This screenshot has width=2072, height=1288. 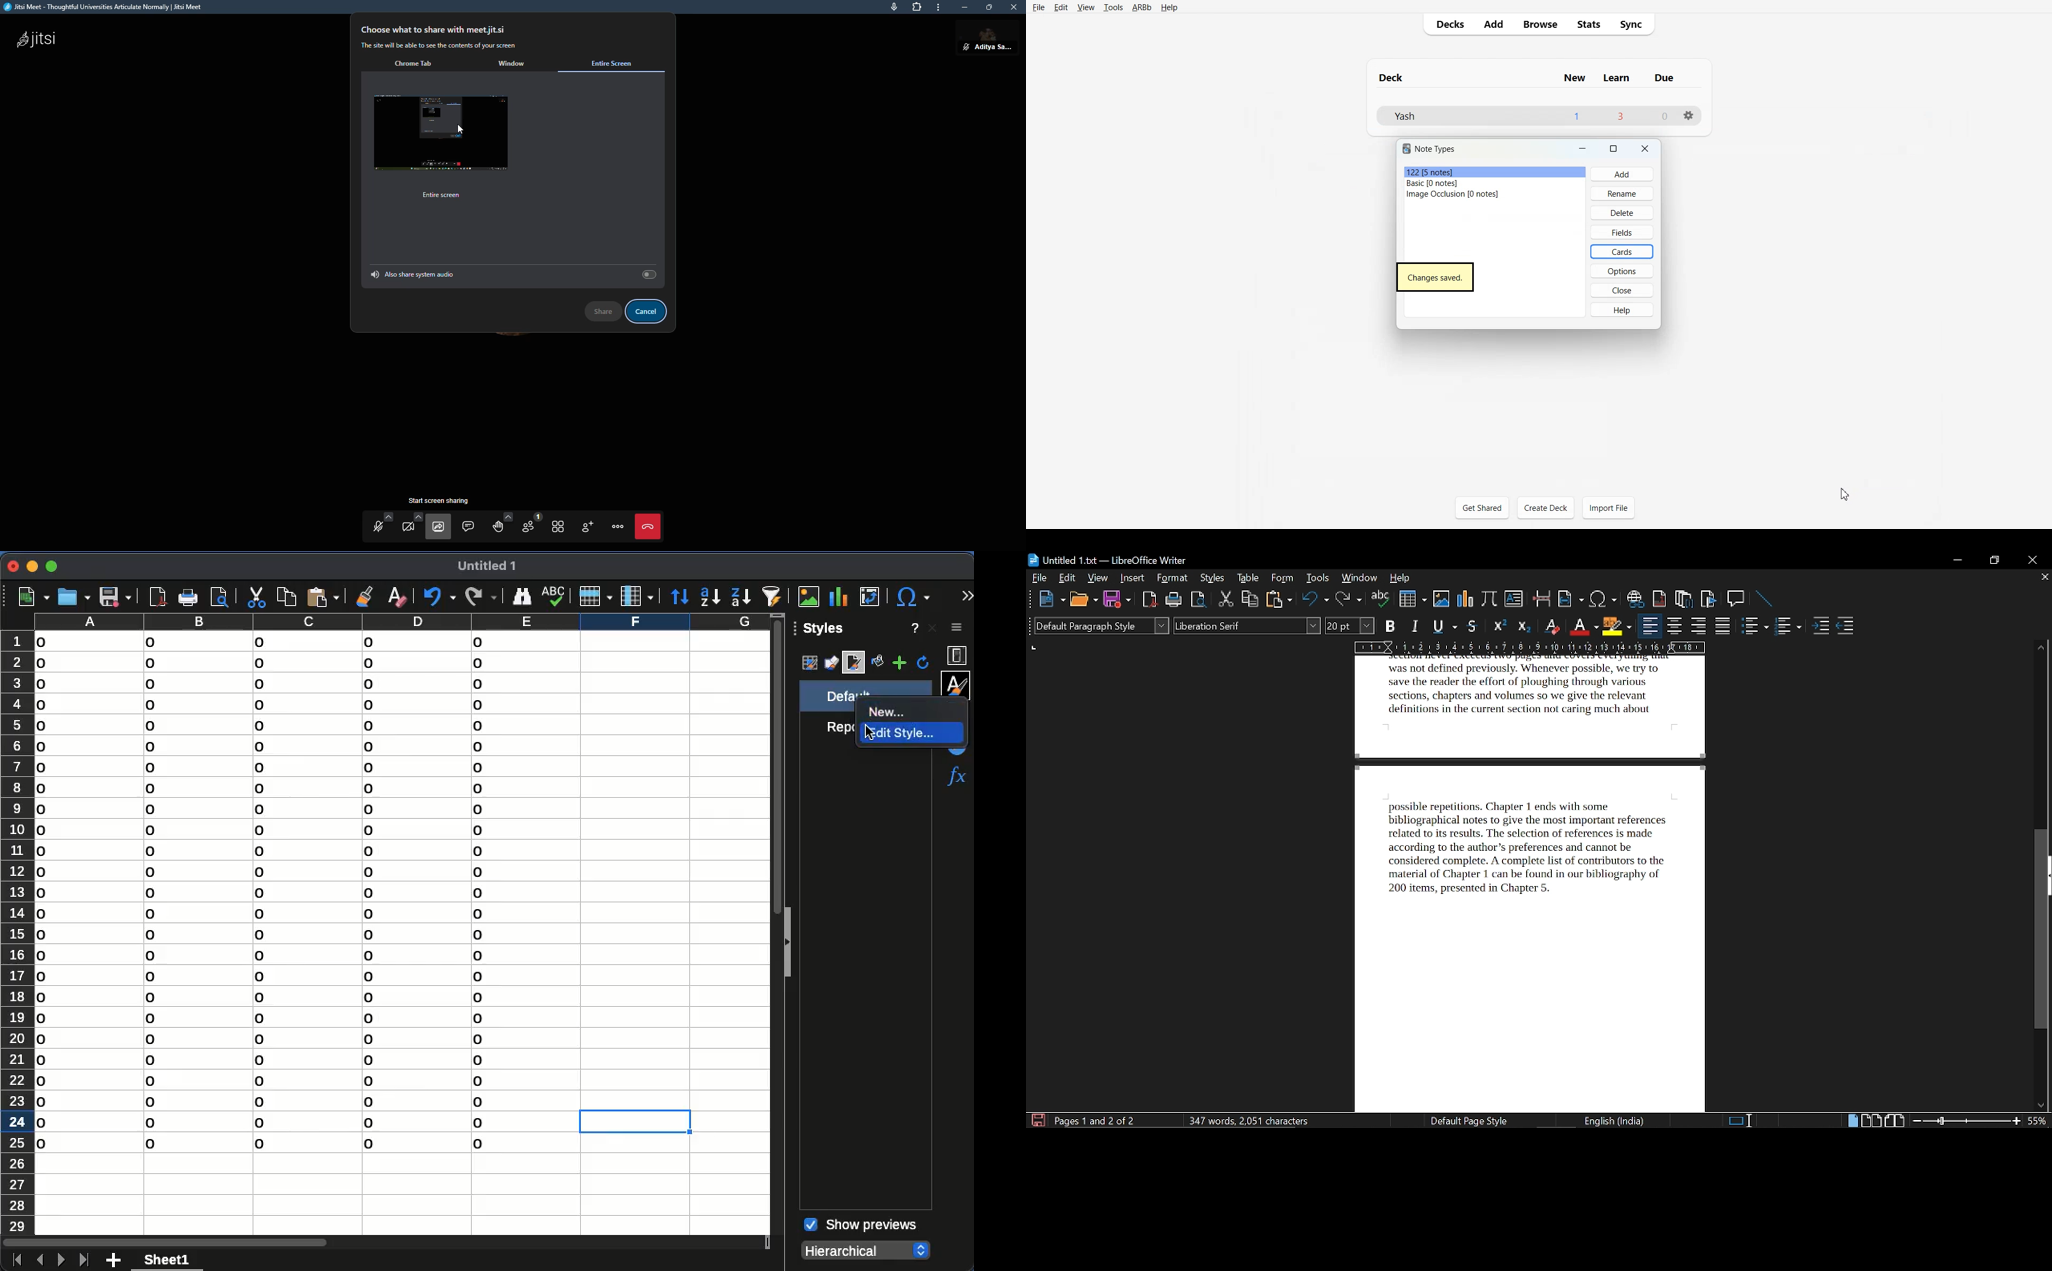 I want to click on spell check, so click(x=554, y=597).